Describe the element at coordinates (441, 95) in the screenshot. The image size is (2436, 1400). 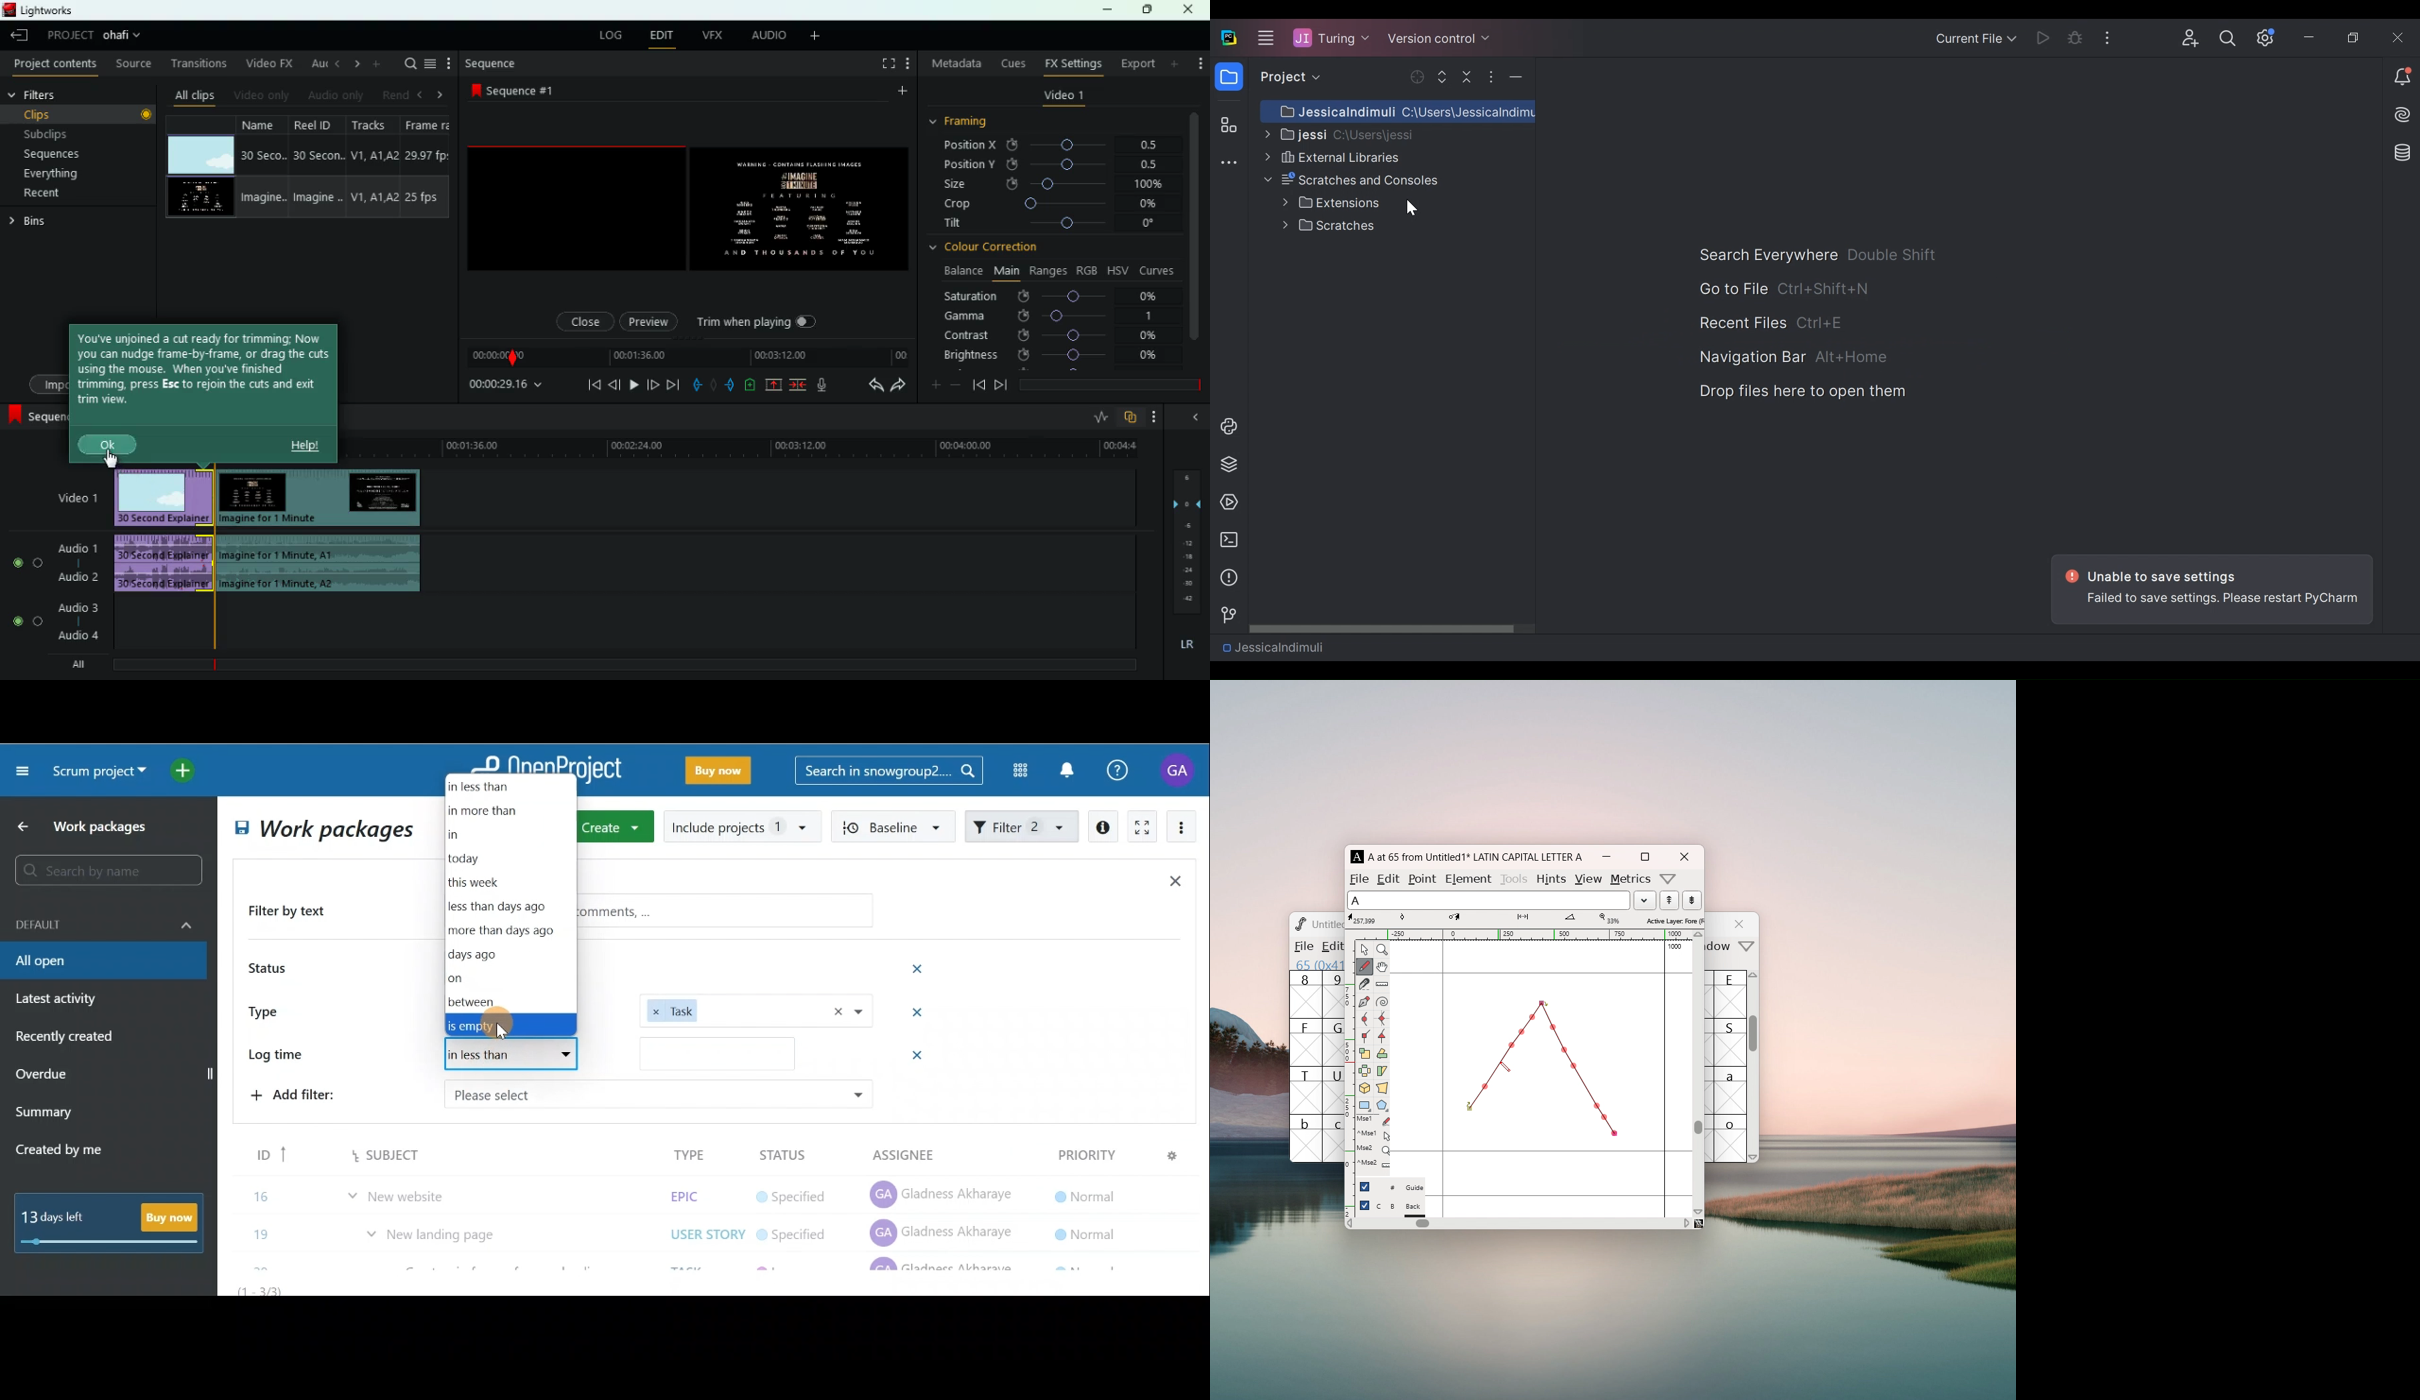
I see `right` at that location.